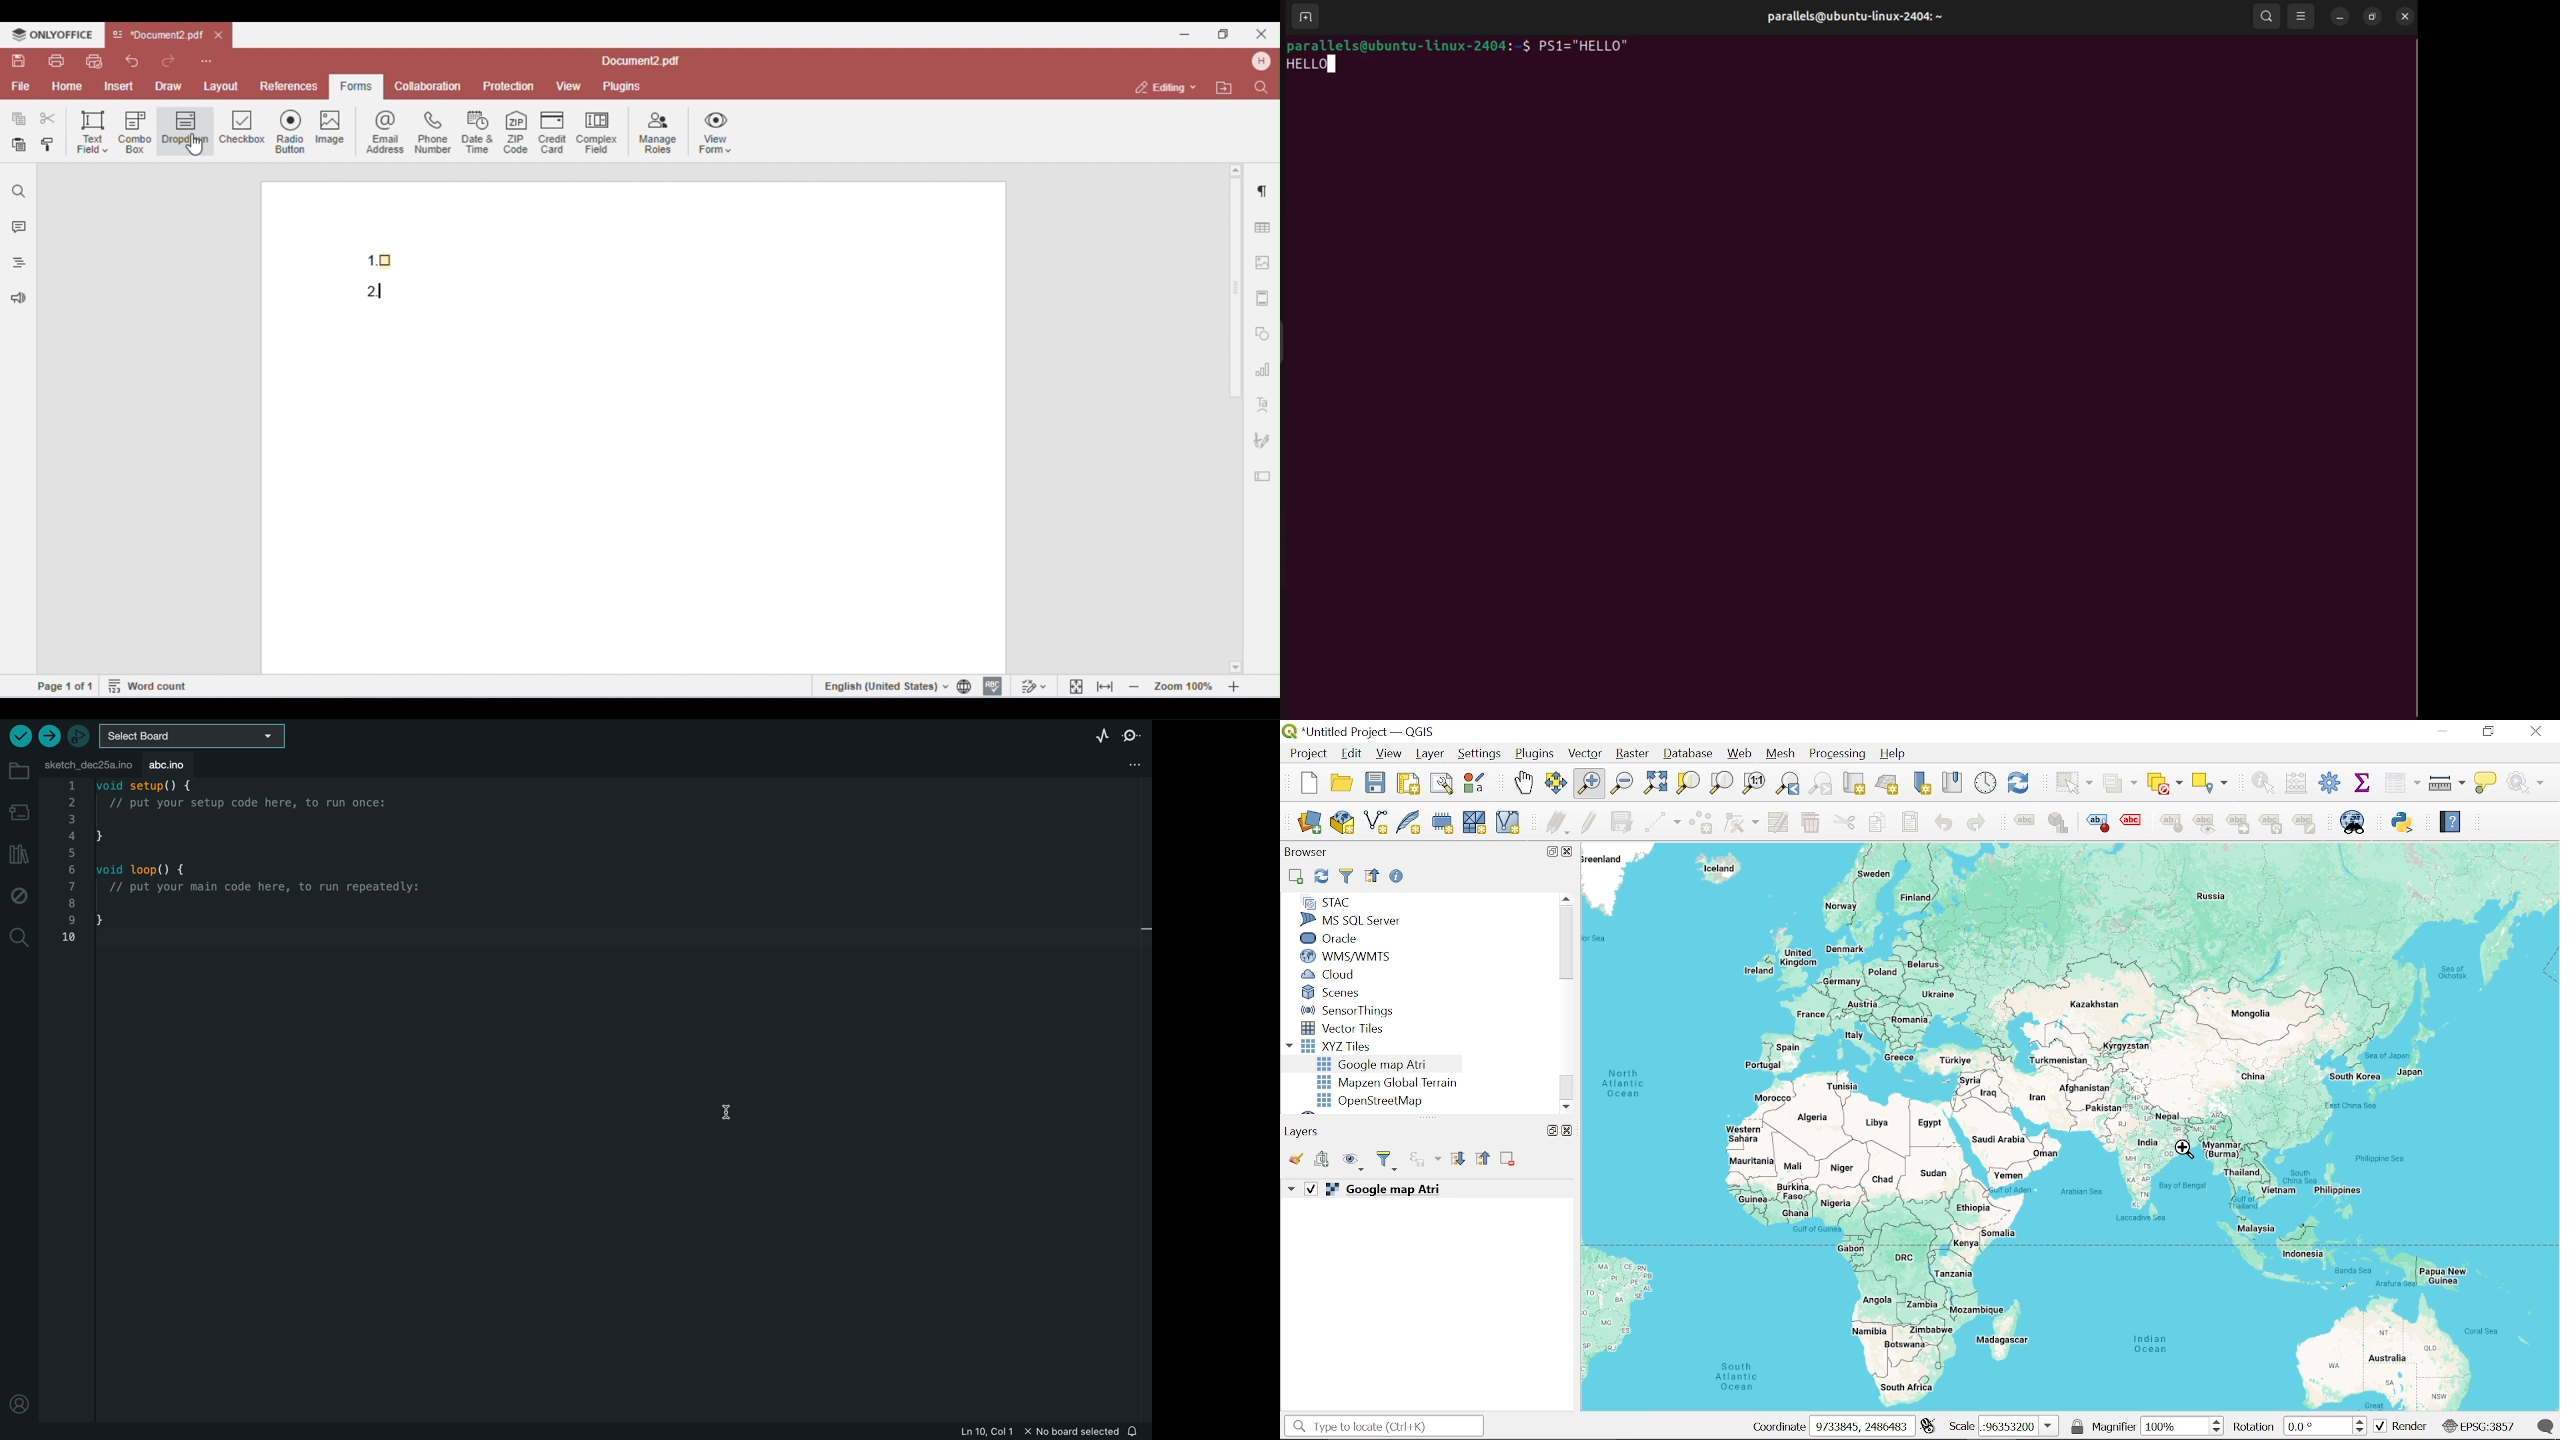  Describe the element at coordinates (1376, 1064) in the screenshot. I see `Google map Atri` at that location.